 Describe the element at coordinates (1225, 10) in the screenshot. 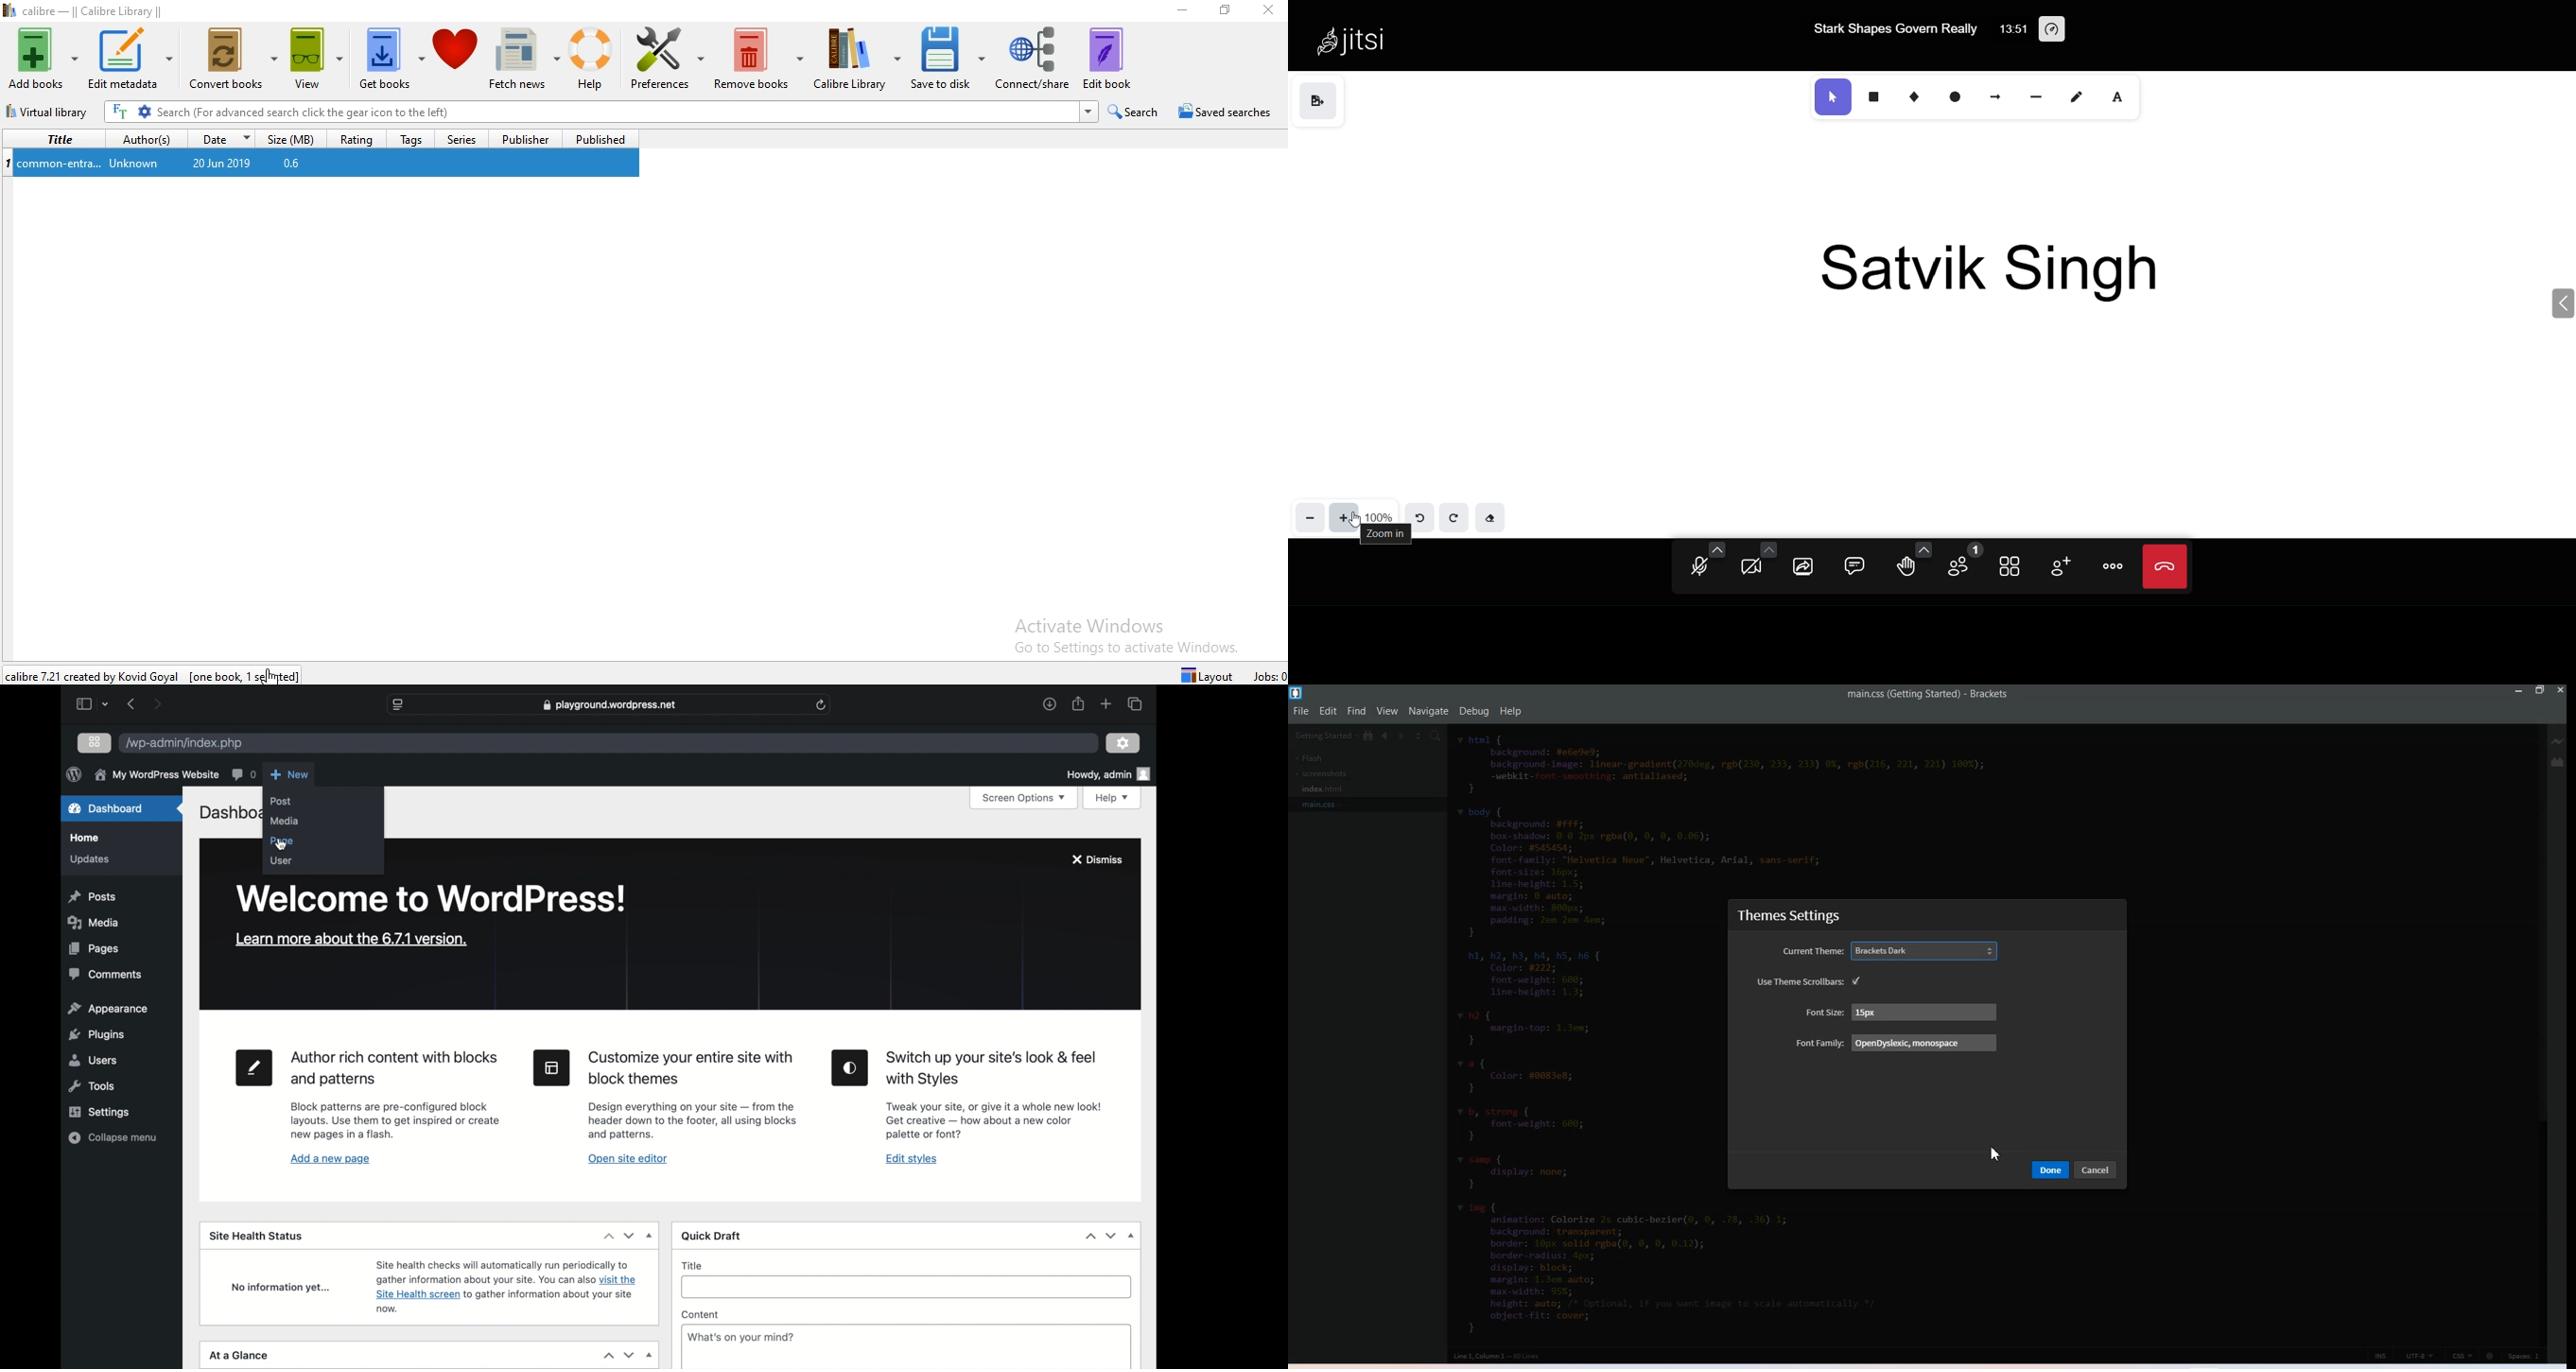

I see `Restore` at that location.